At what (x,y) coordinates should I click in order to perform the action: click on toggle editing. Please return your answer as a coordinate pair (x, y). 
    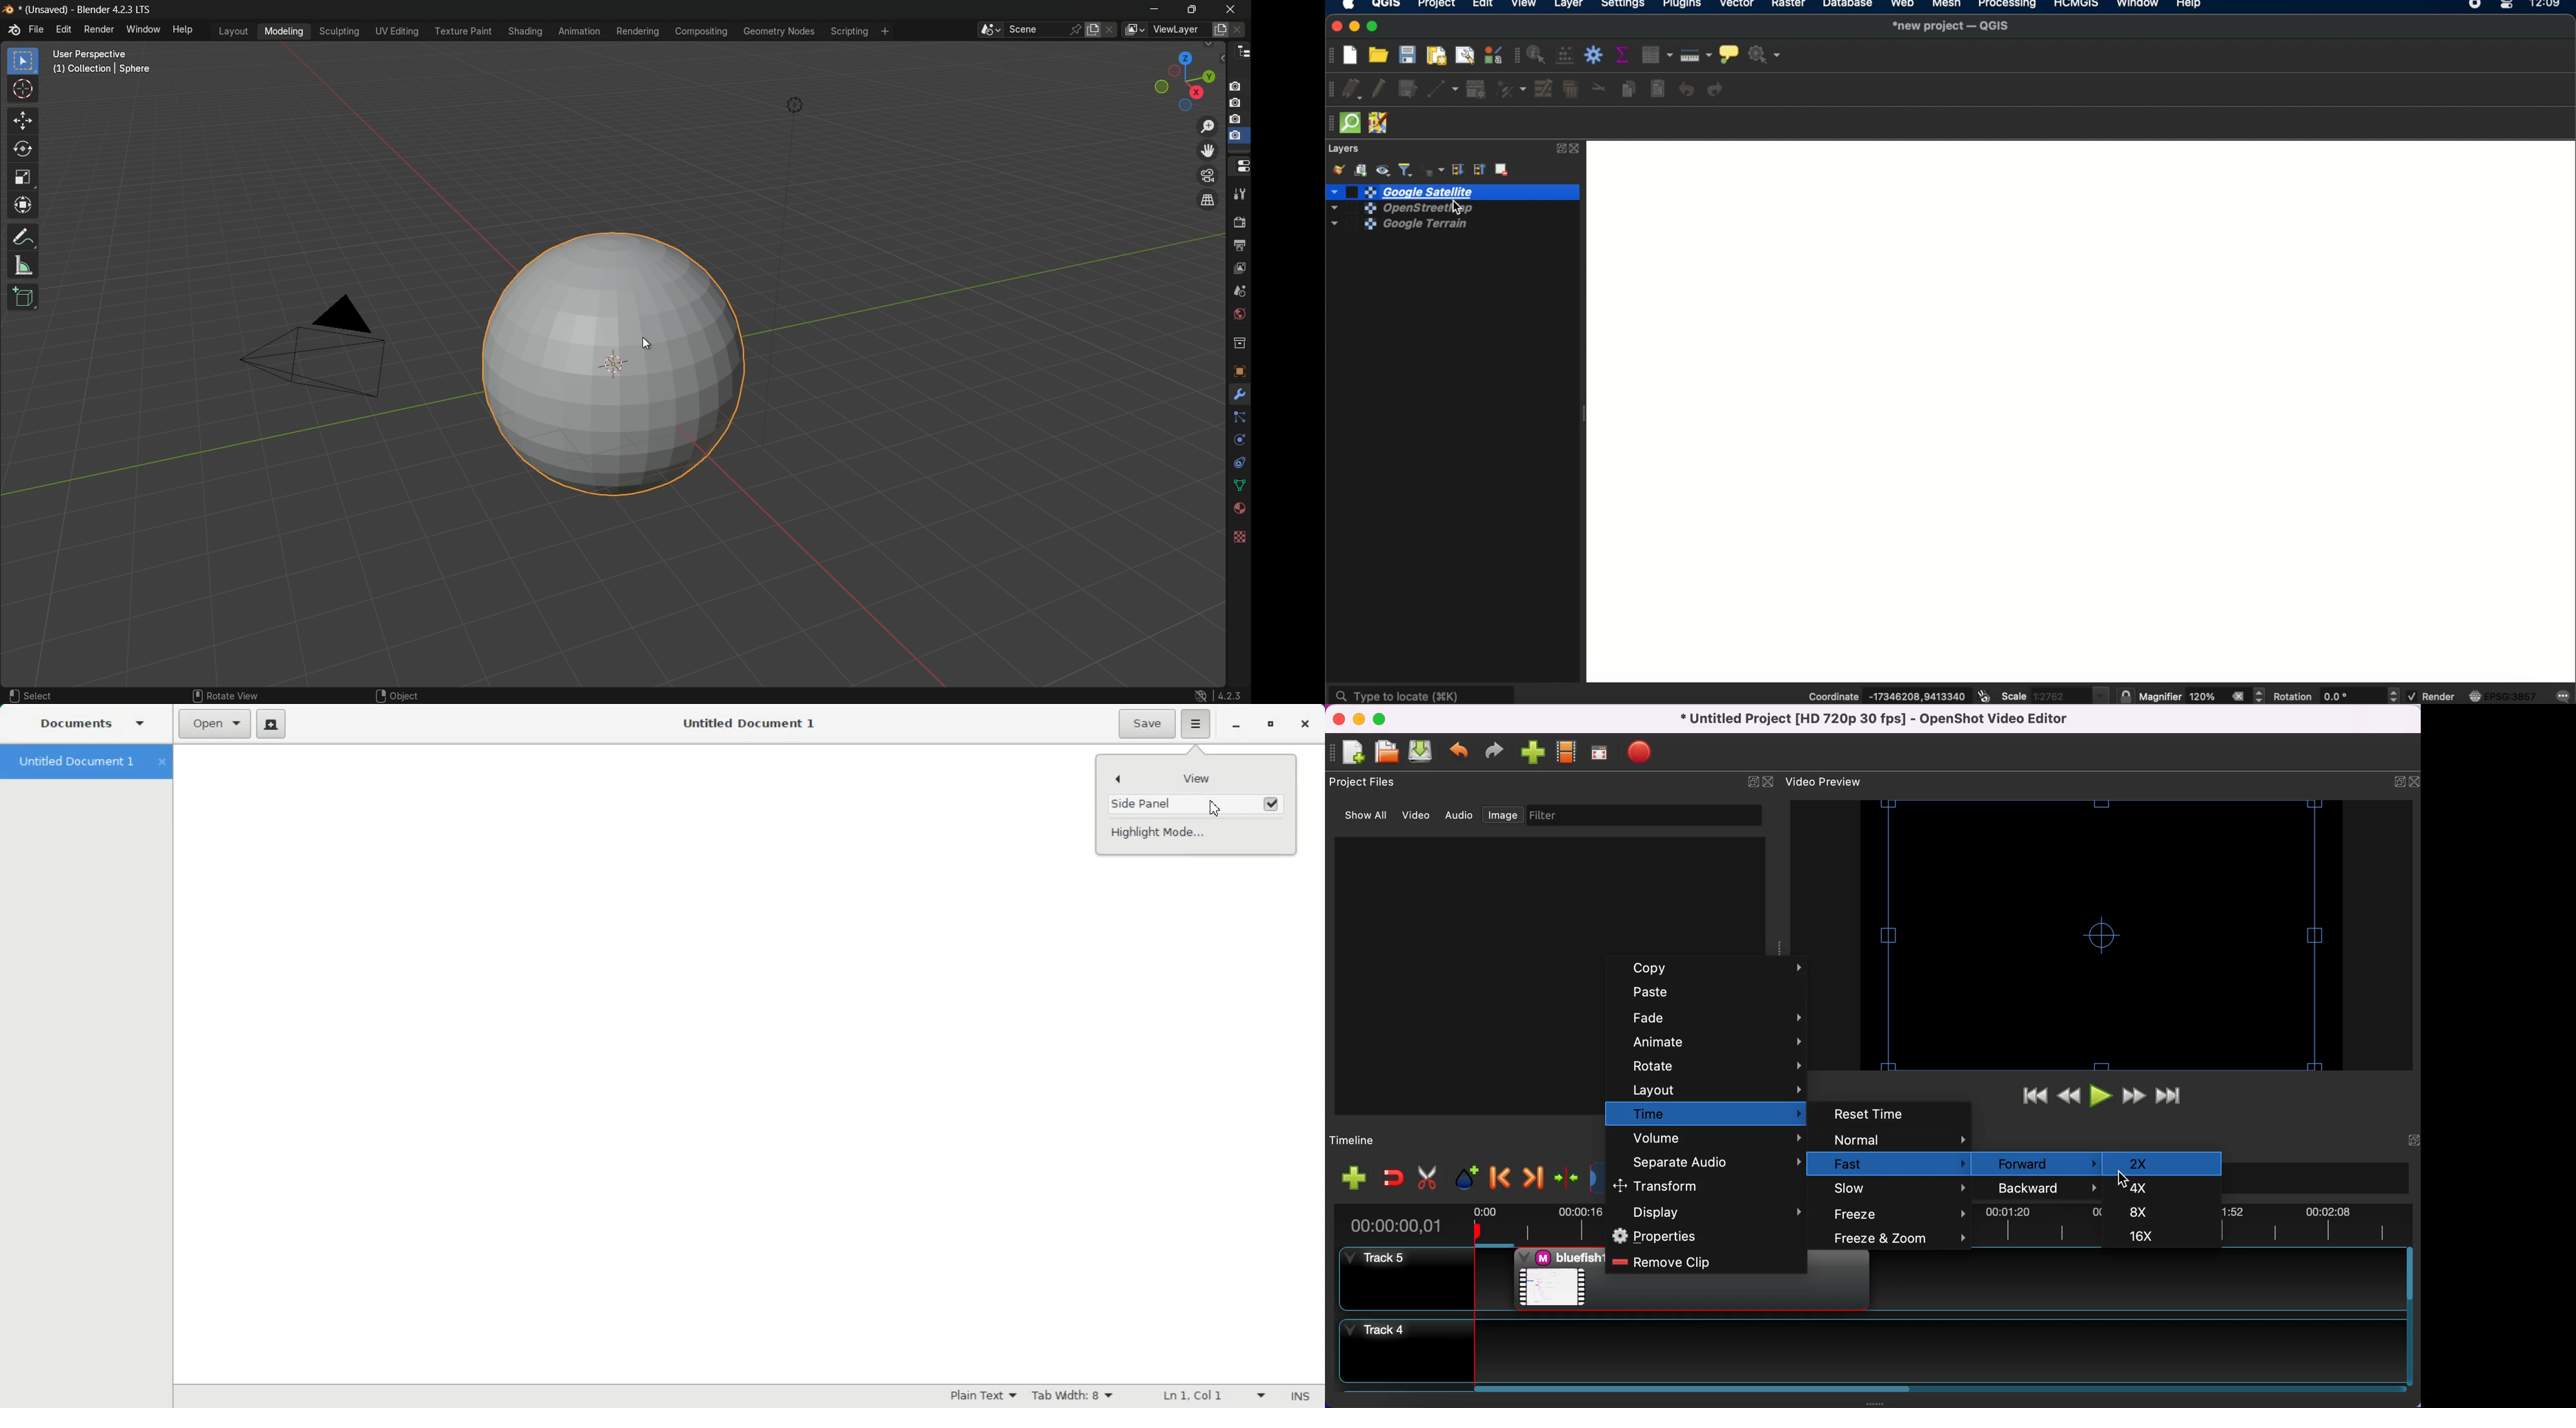
    Looking at the image, I should click on (1379, 90).